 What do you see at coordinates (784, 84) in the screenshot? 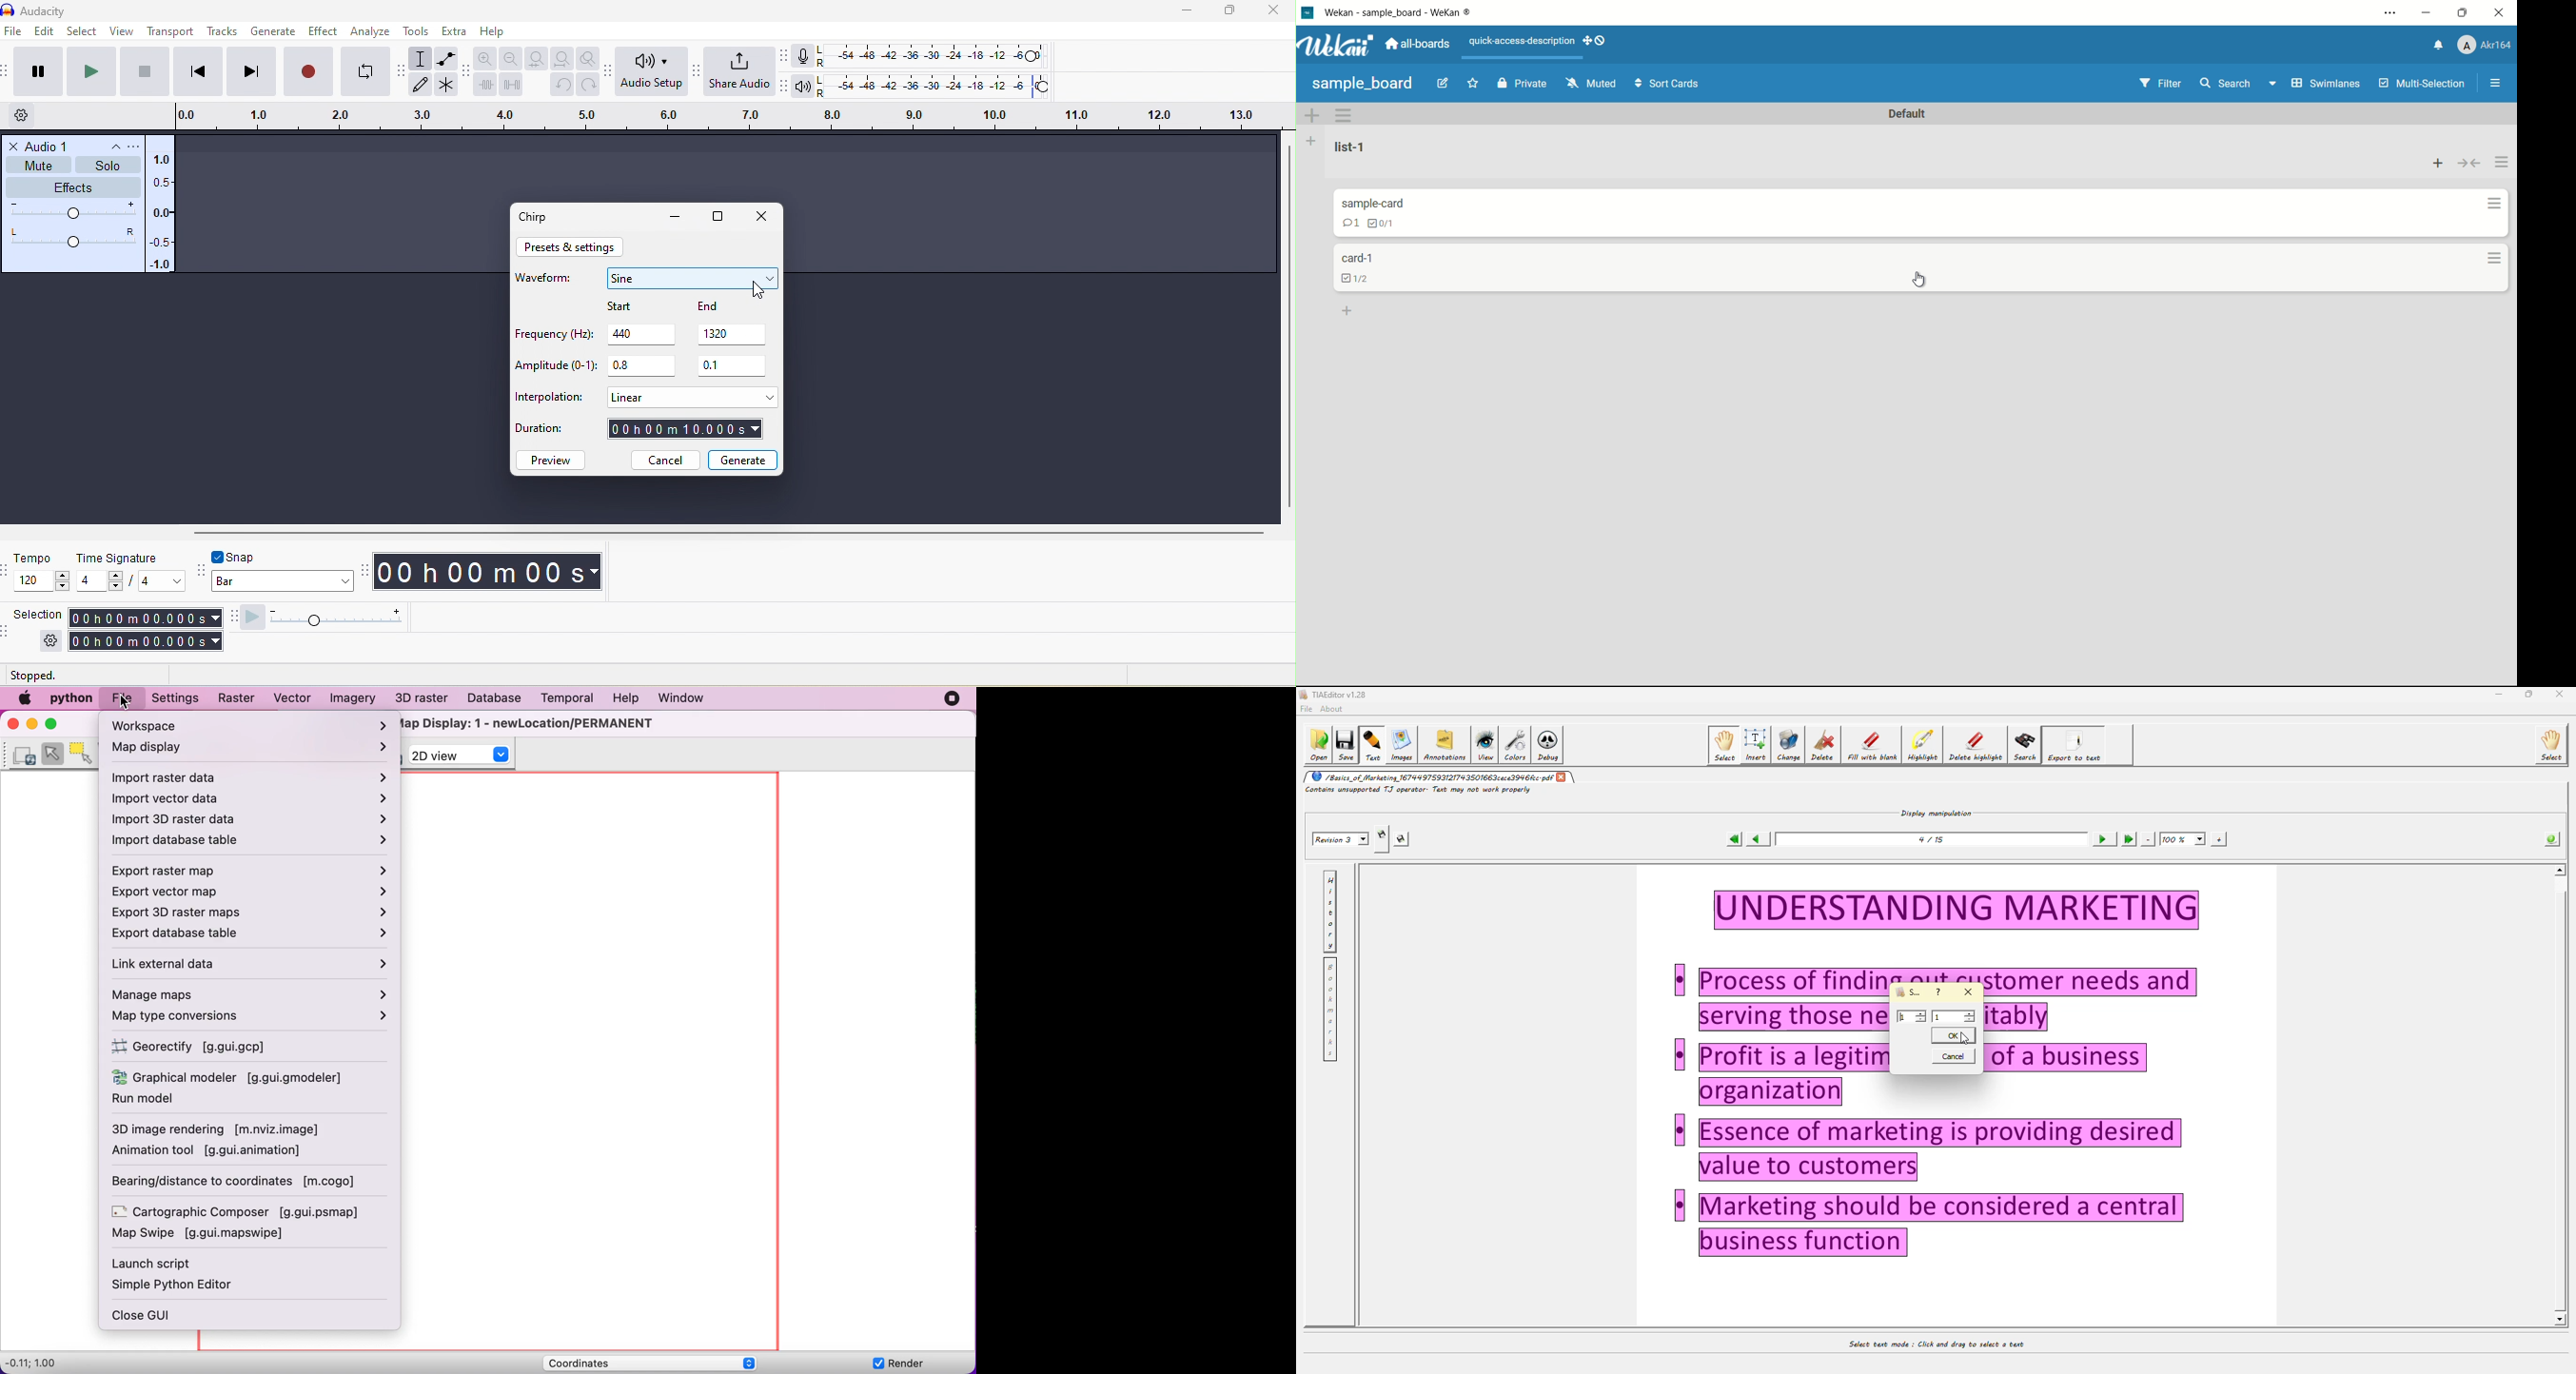
I see `audacity playback meter toolbar` at bounding box center [784, 84].